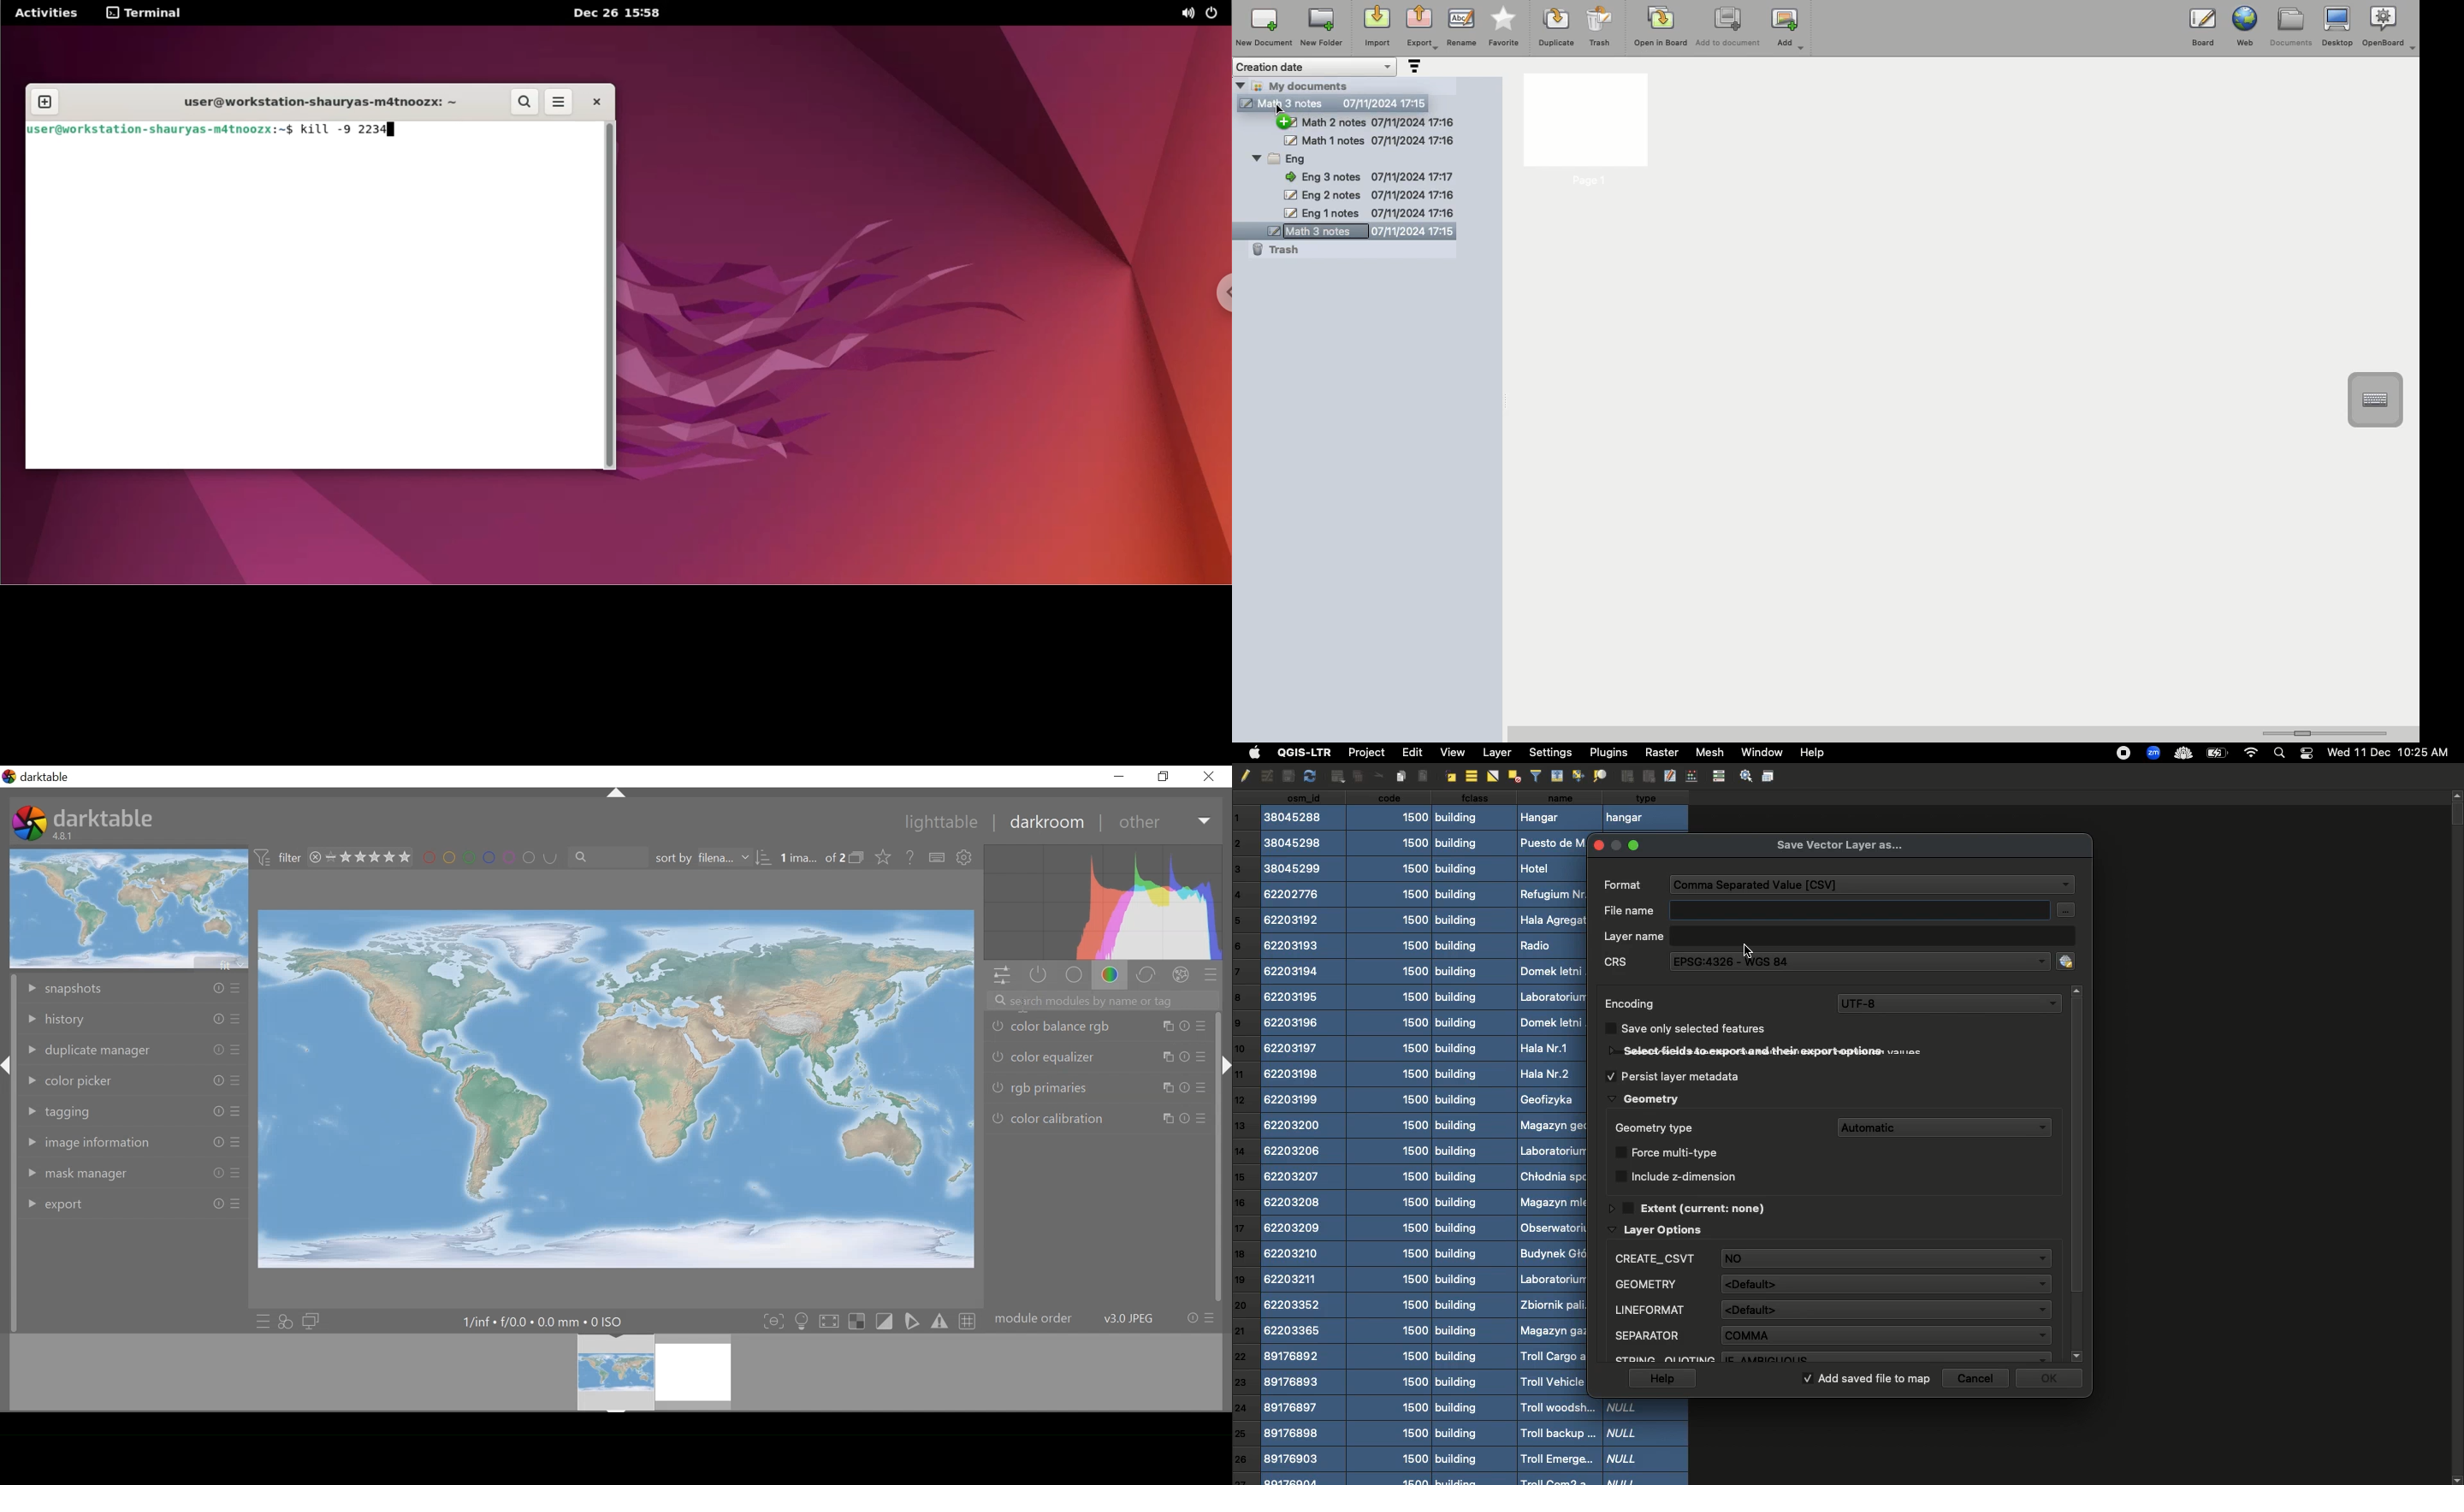 The image size is (2464, 1512). Describe the element at coordinates (1003, 976) in the screenshot. I see `quick access panel` at that location.